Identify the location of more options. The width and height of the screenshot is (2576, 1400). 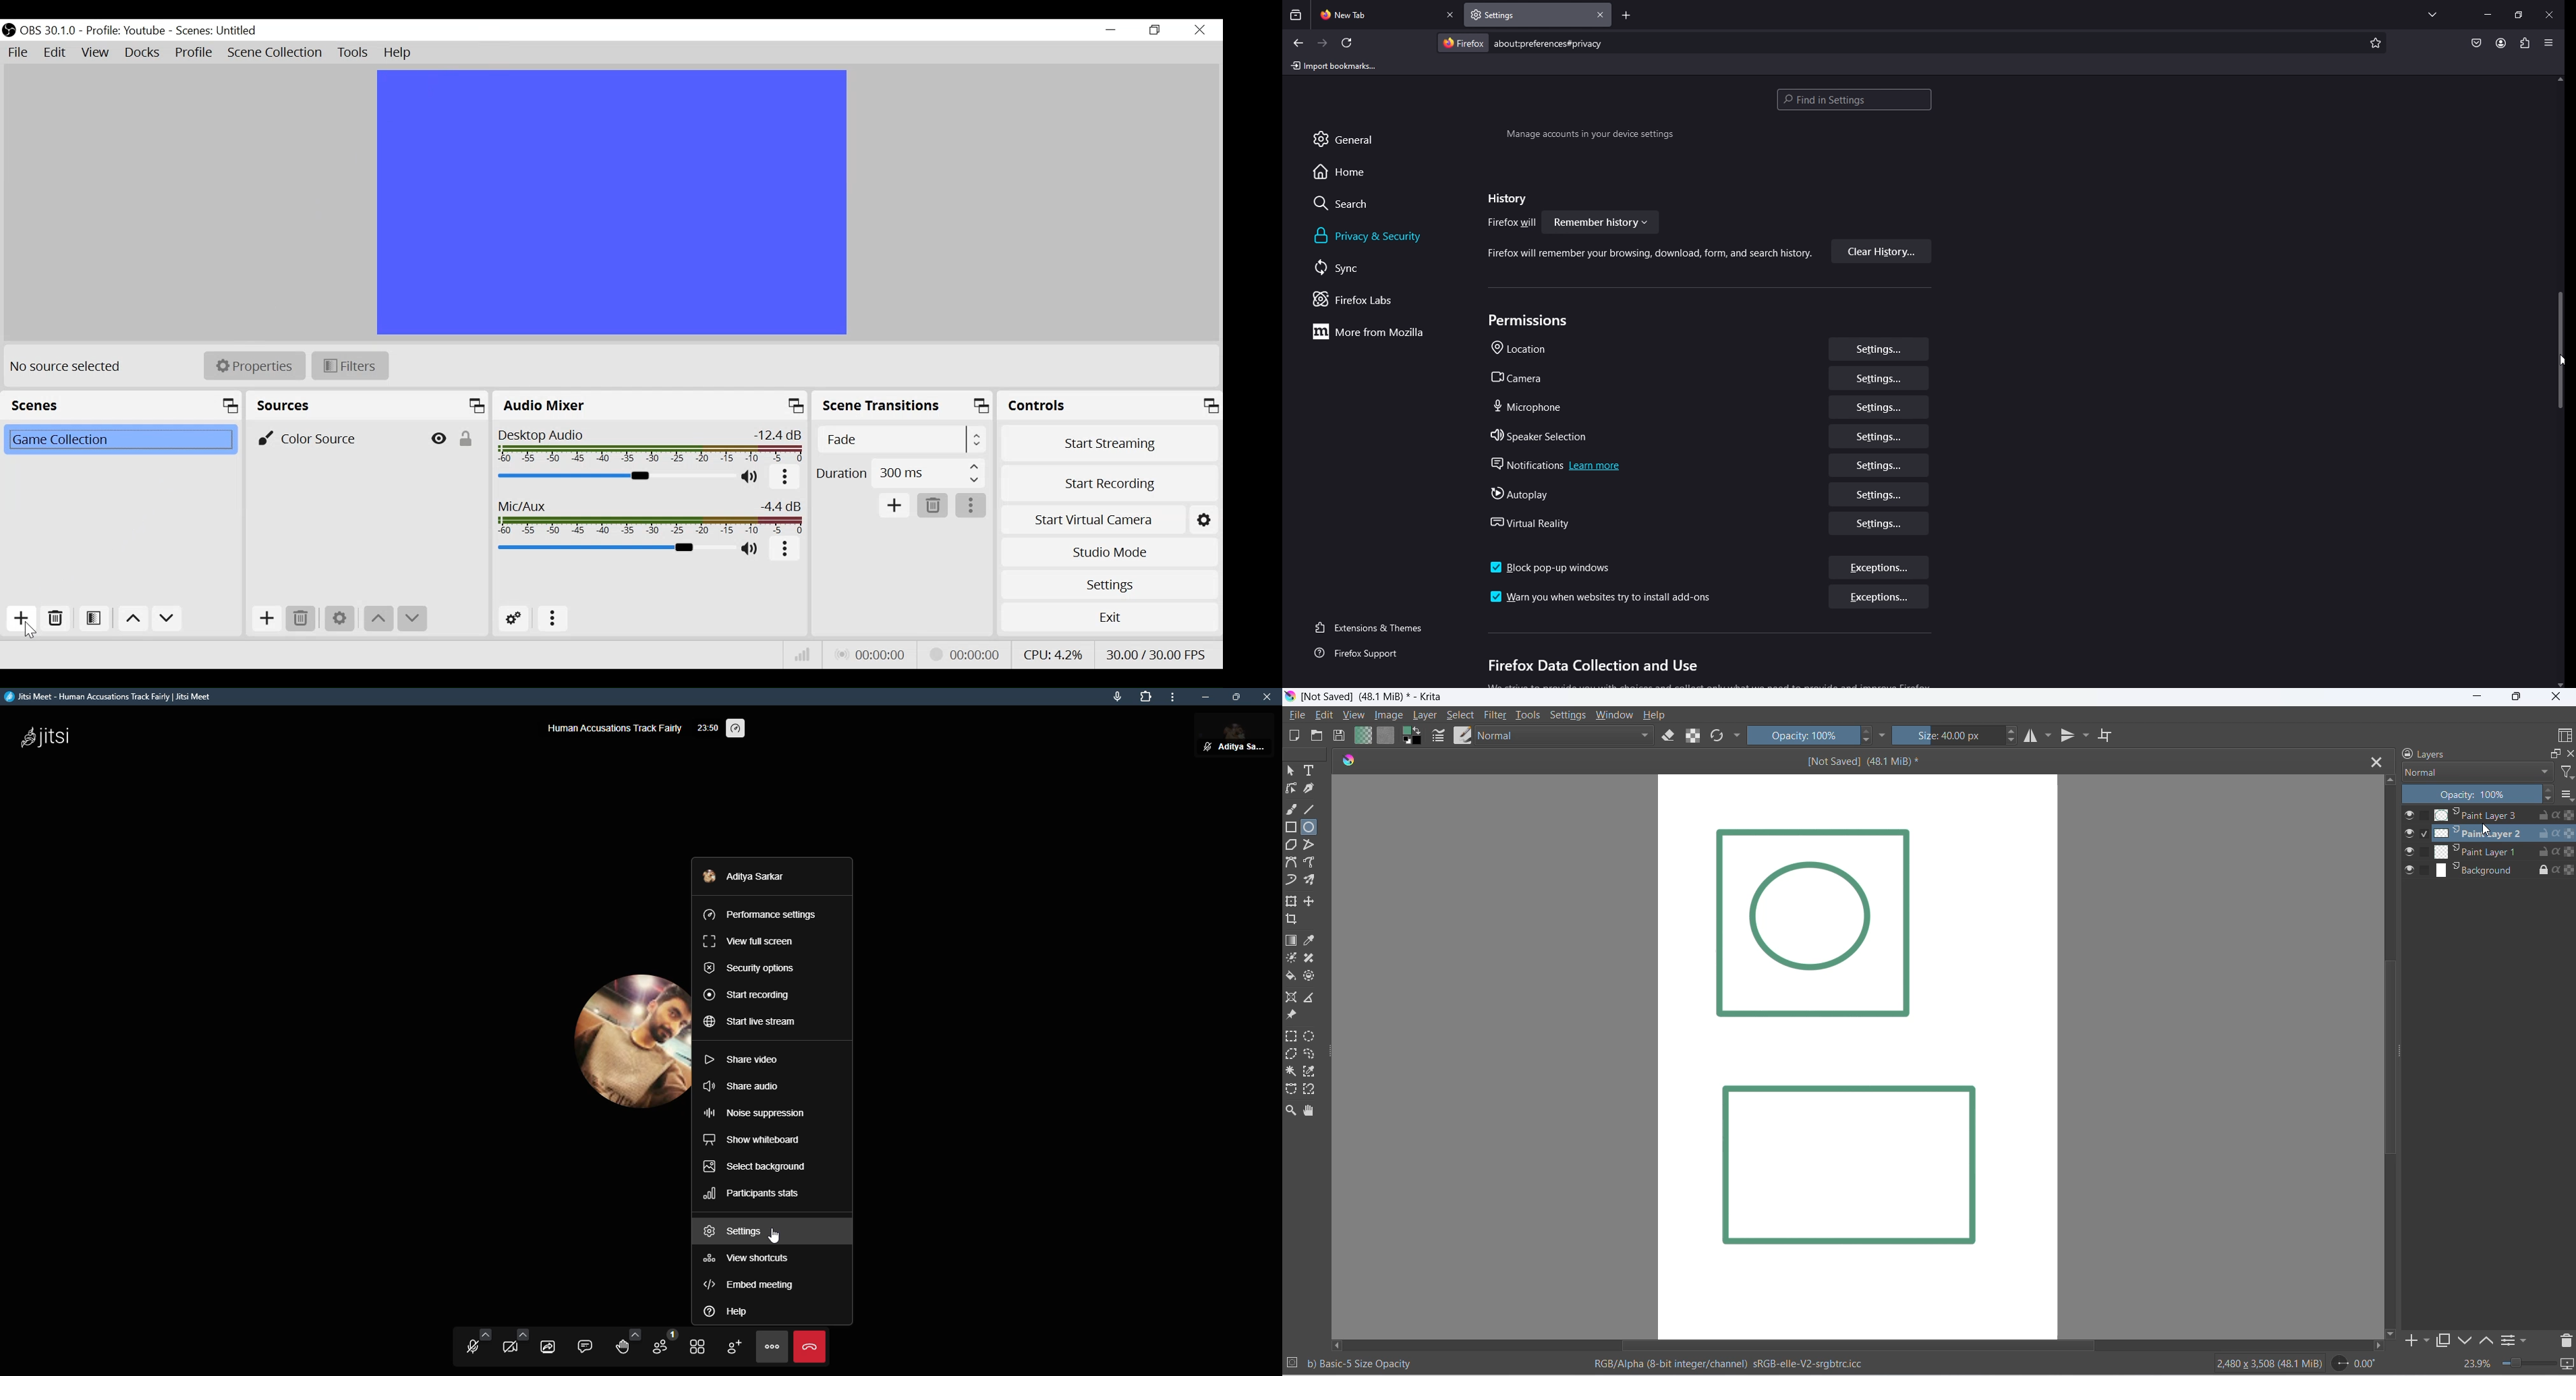
(786, 550).